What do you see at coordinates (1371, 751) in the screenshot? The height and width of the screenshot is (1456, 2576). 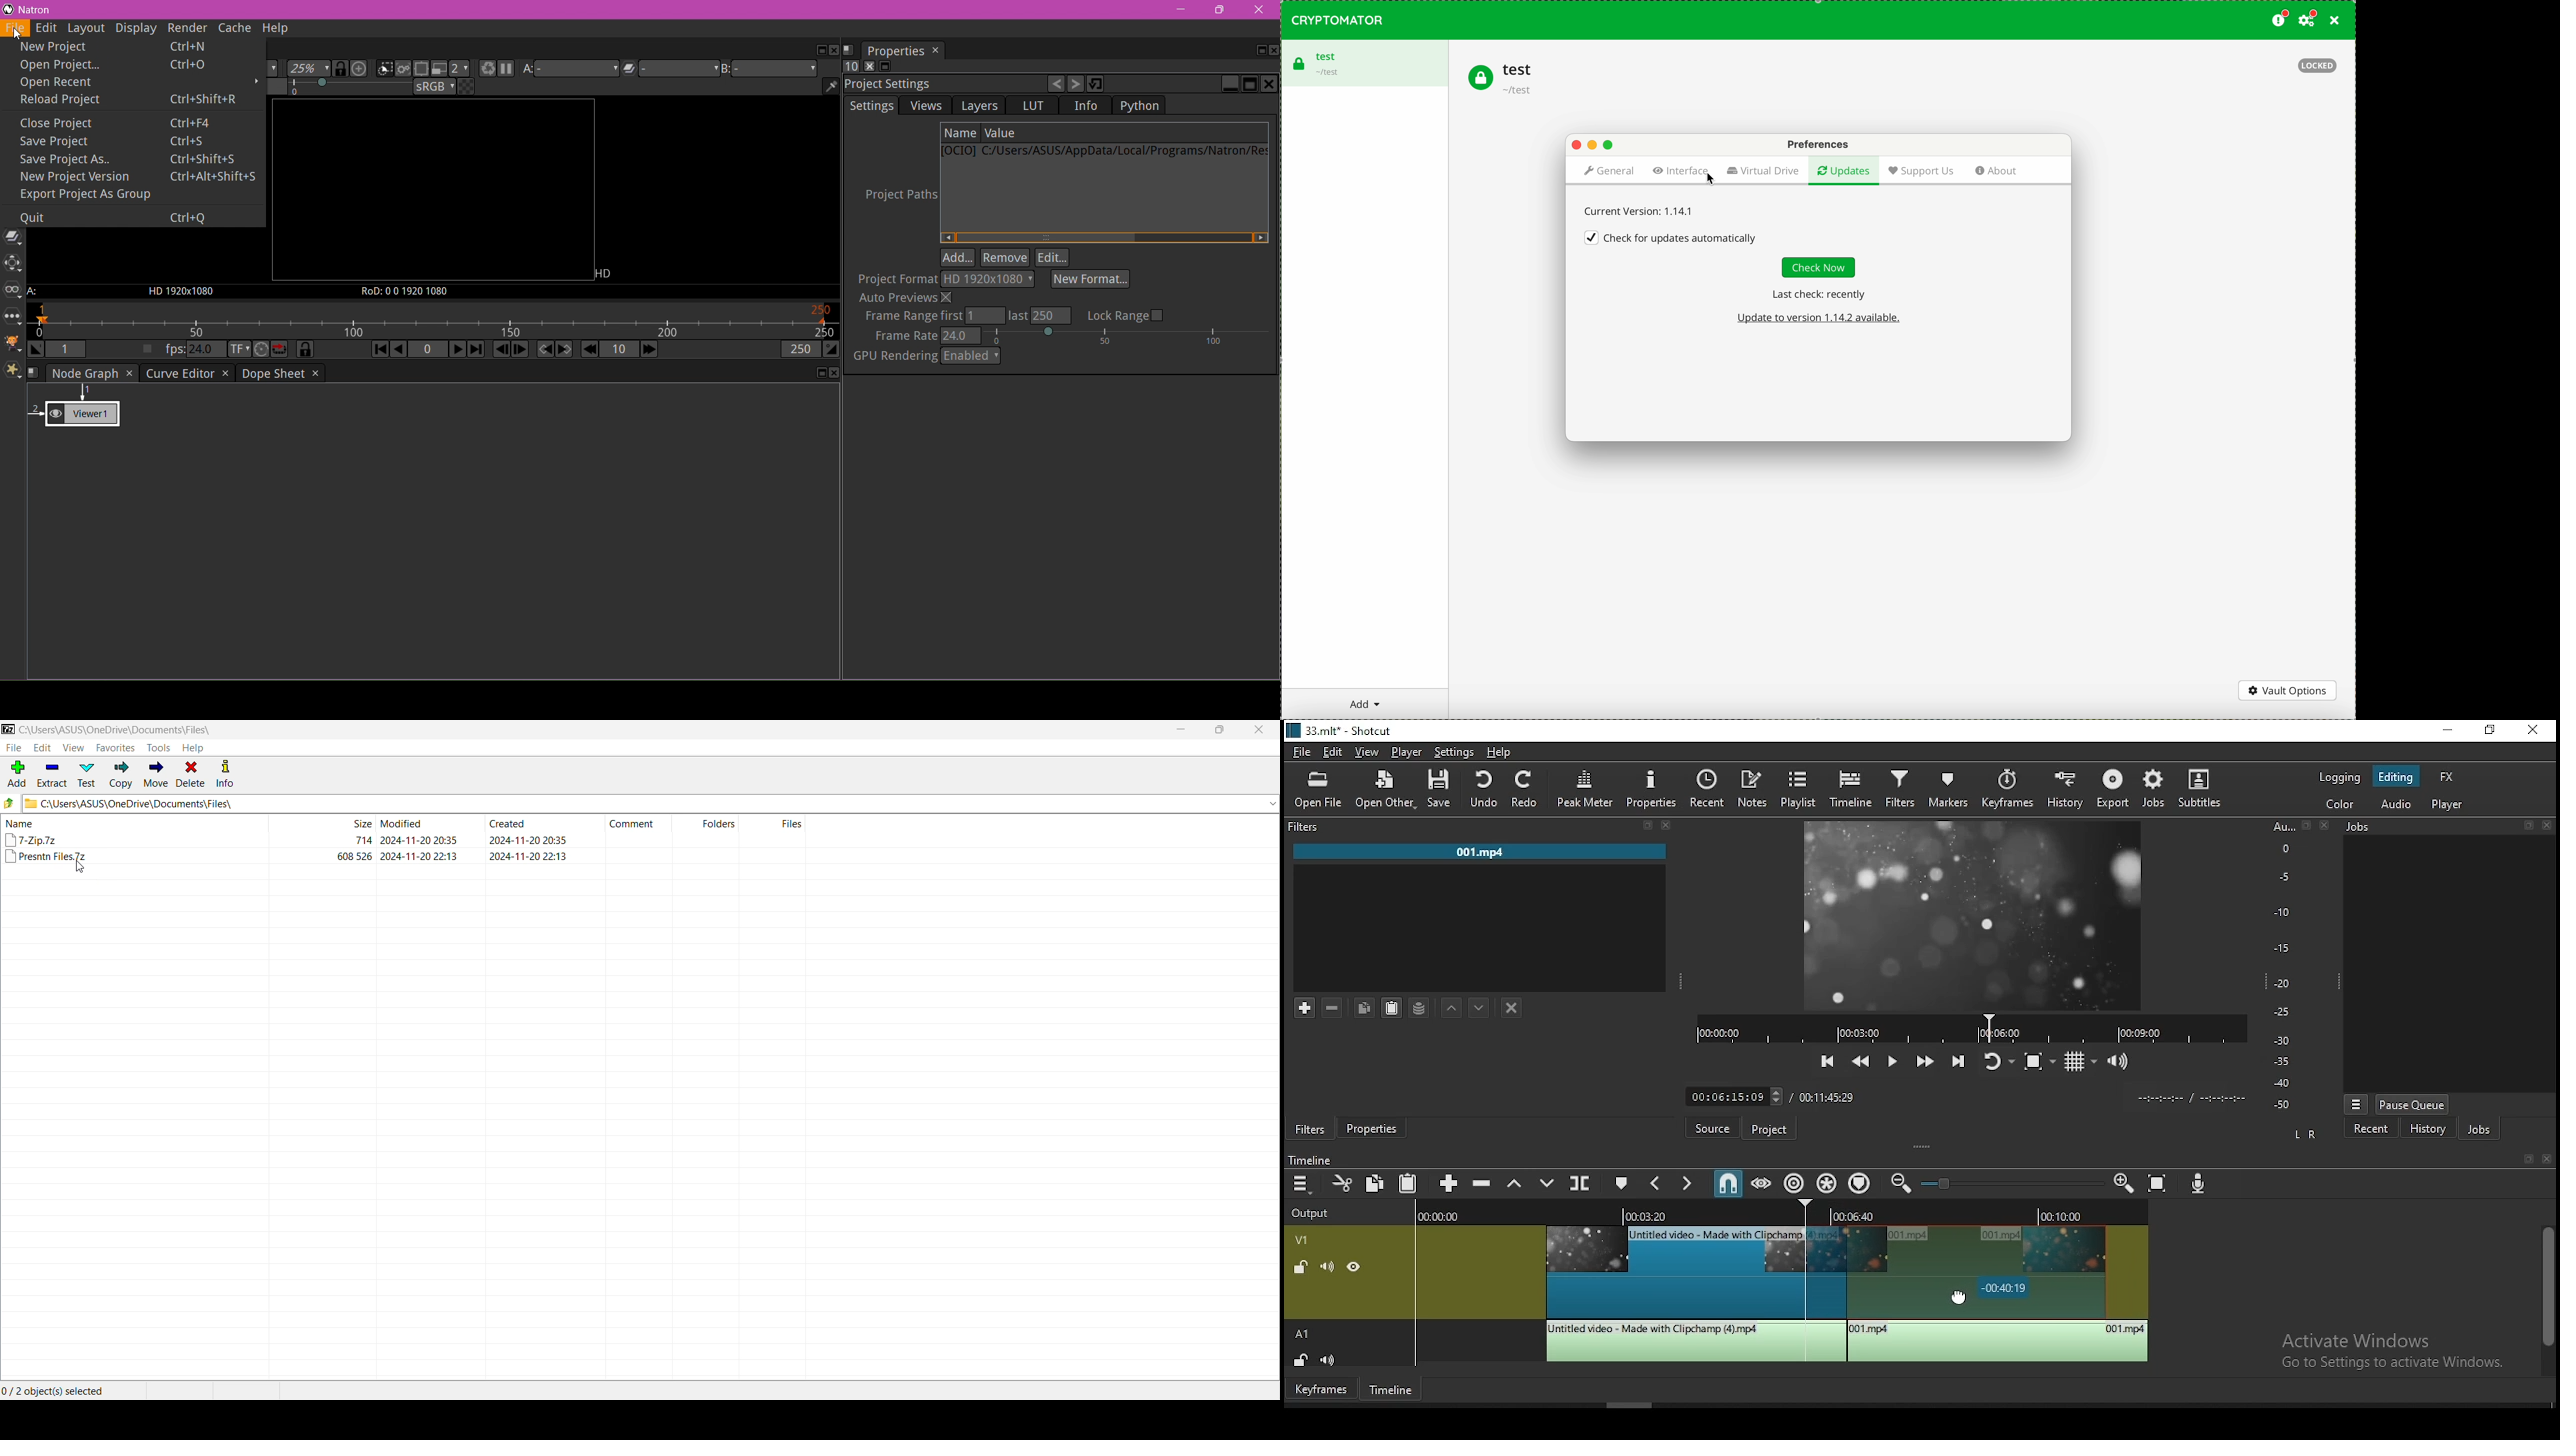 I see `view` at bounding box center [1371, 751].